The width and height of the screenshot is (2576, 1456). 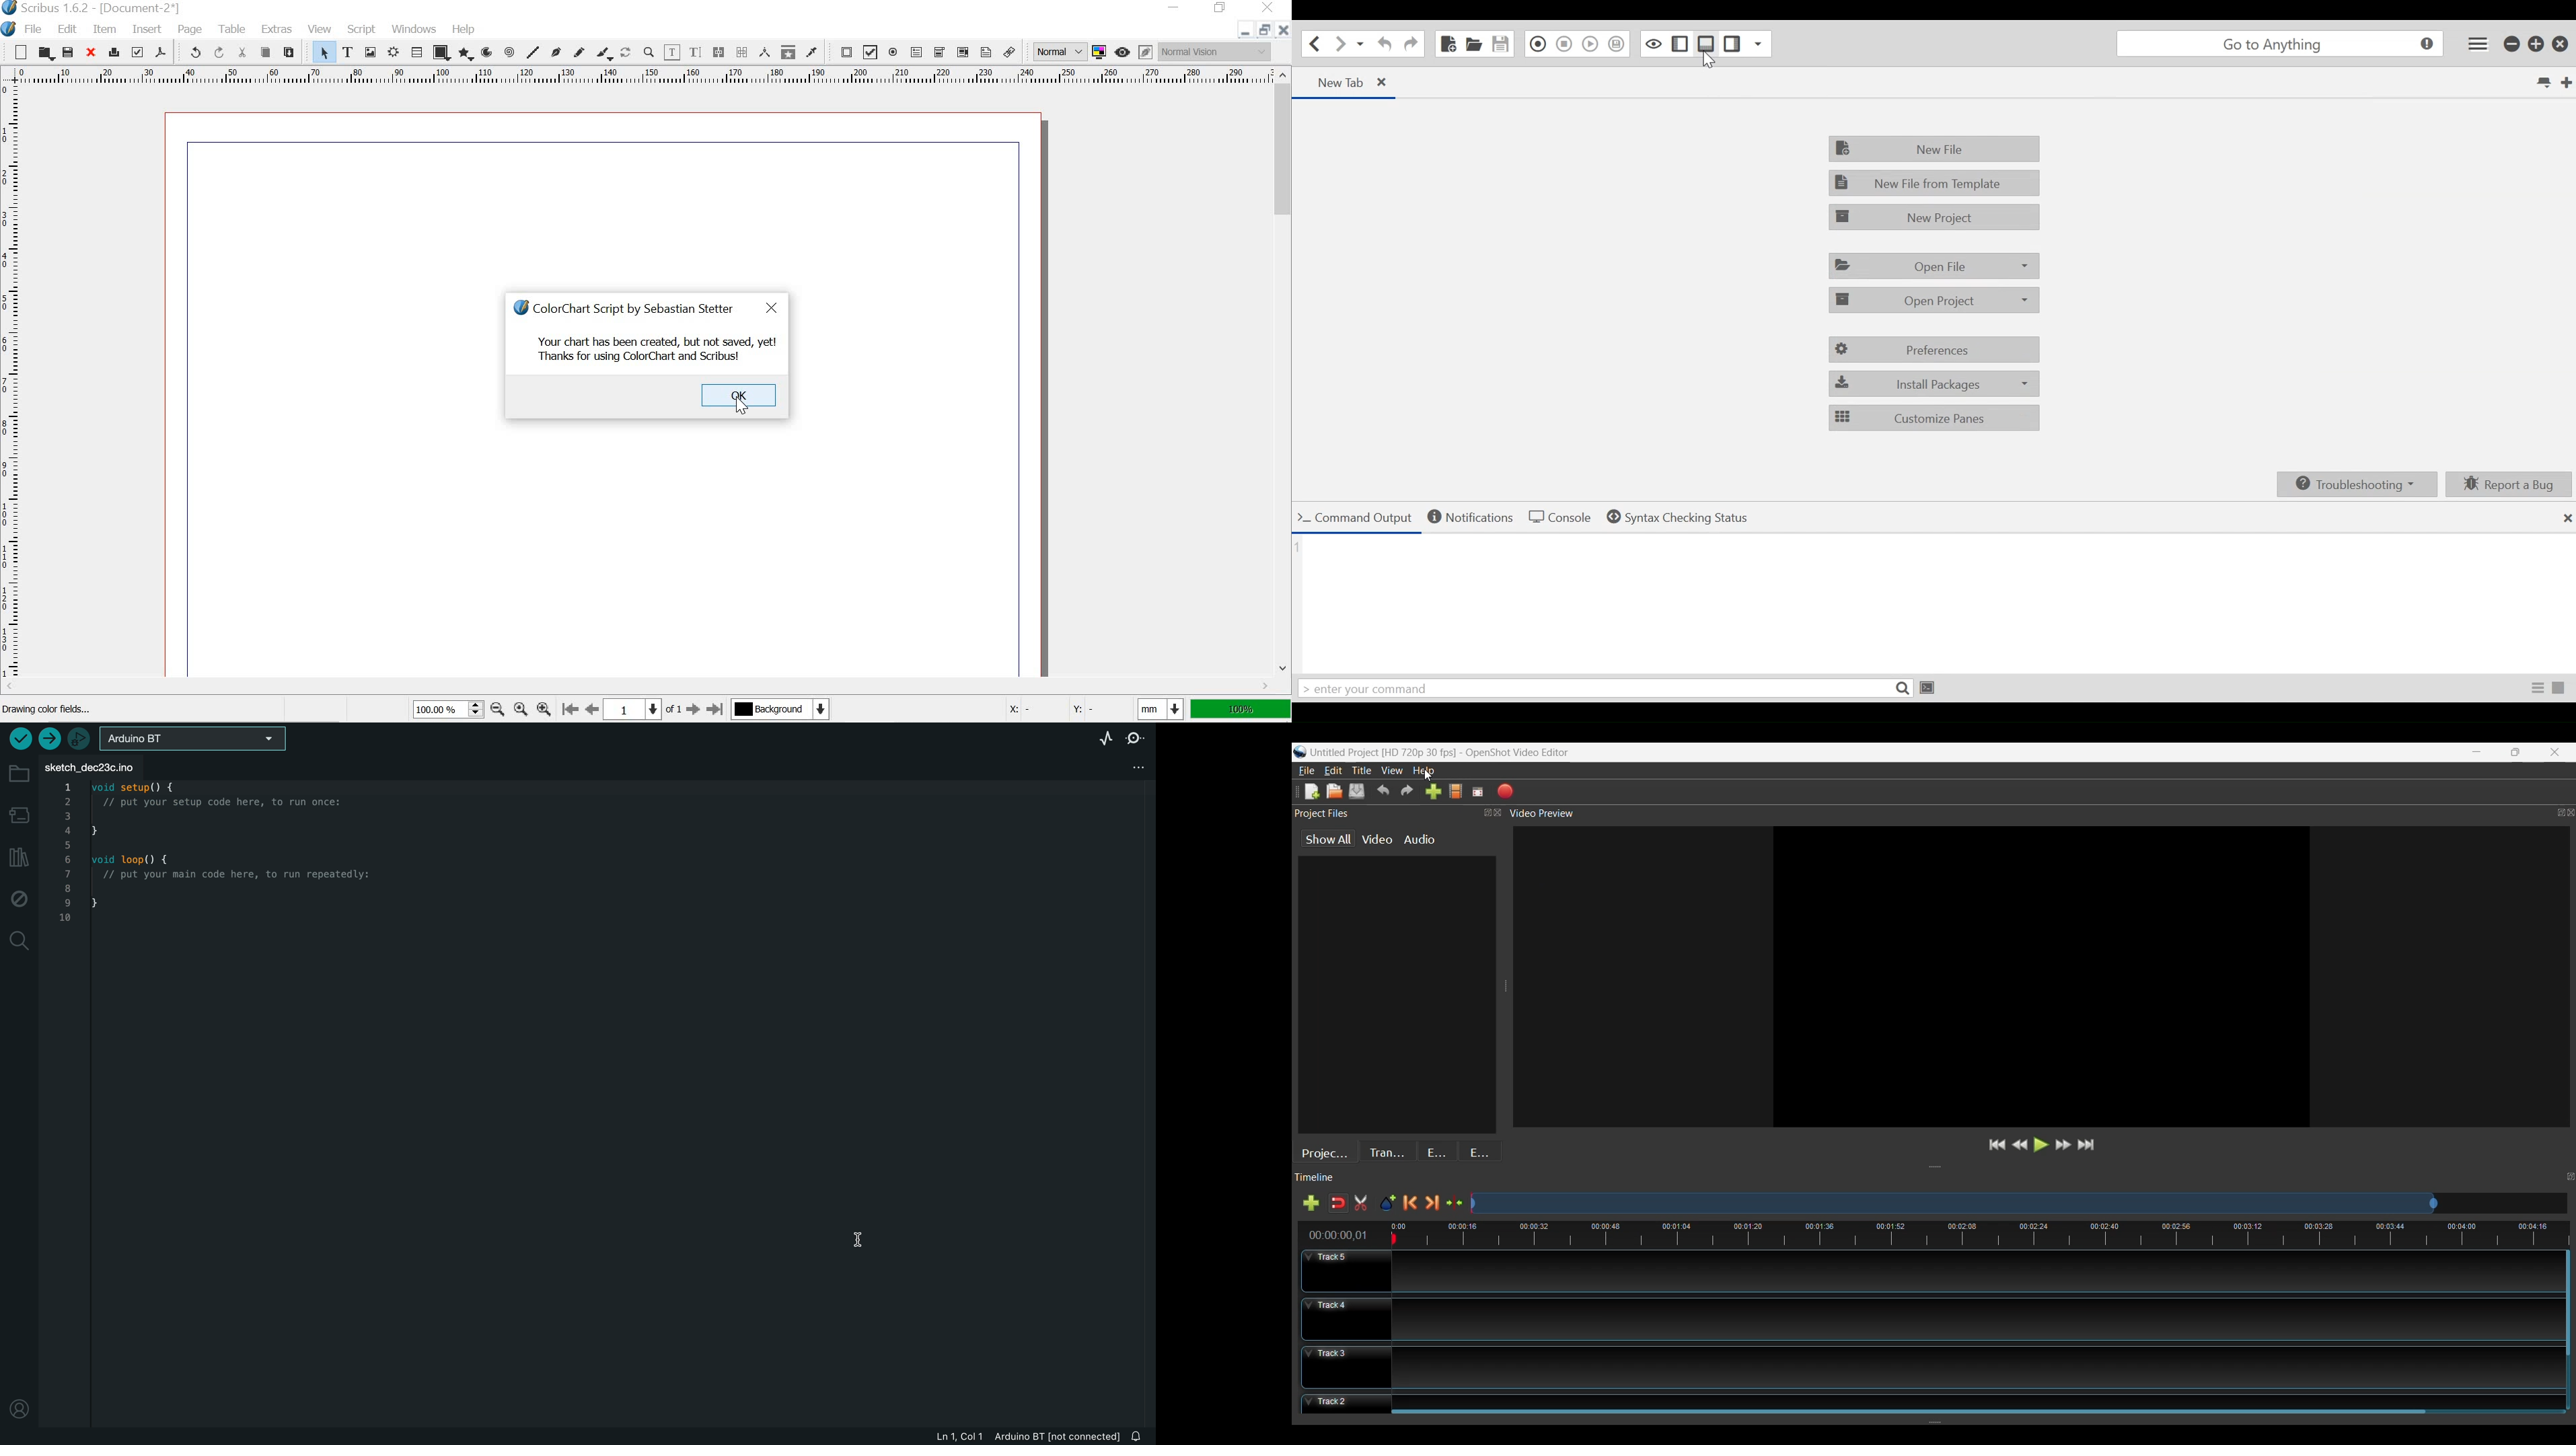 What do you see at coordinates (1707, 44) in the screenshot?
I see `Show/Hide Bottom Pane` at bounding box center [1707, 44].